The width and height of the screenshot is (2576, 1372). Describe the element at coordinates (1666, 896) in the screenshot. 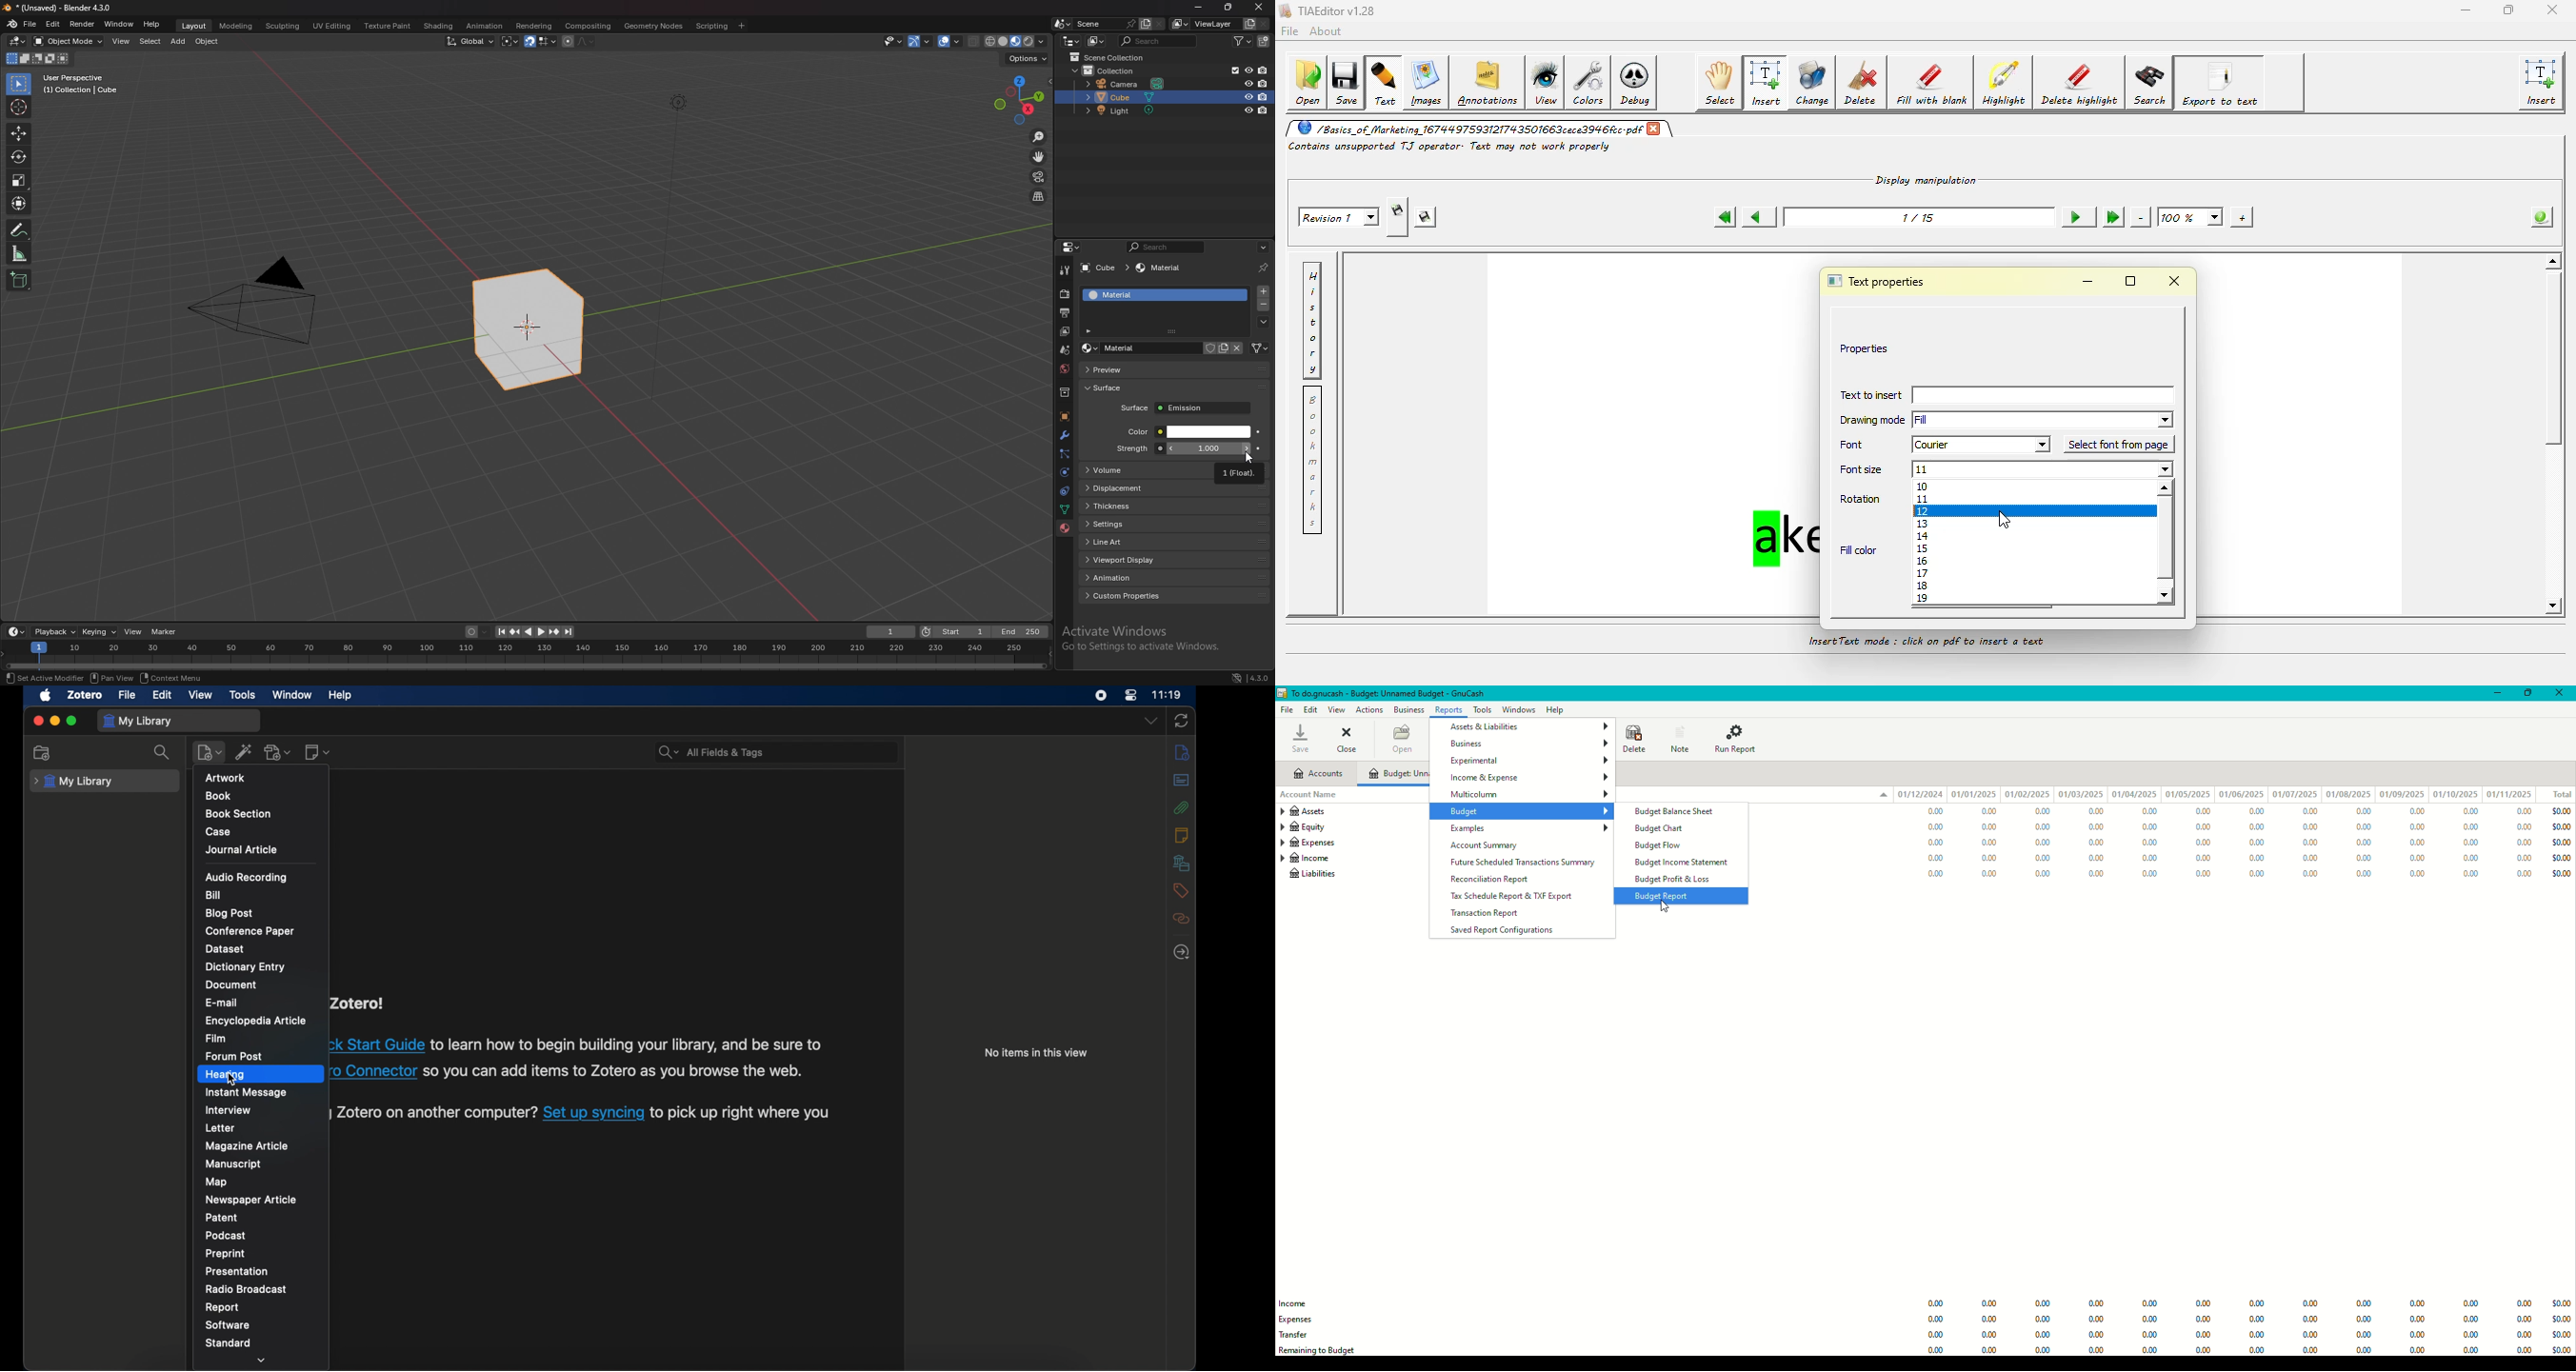

I see `Budget Report` at that location.